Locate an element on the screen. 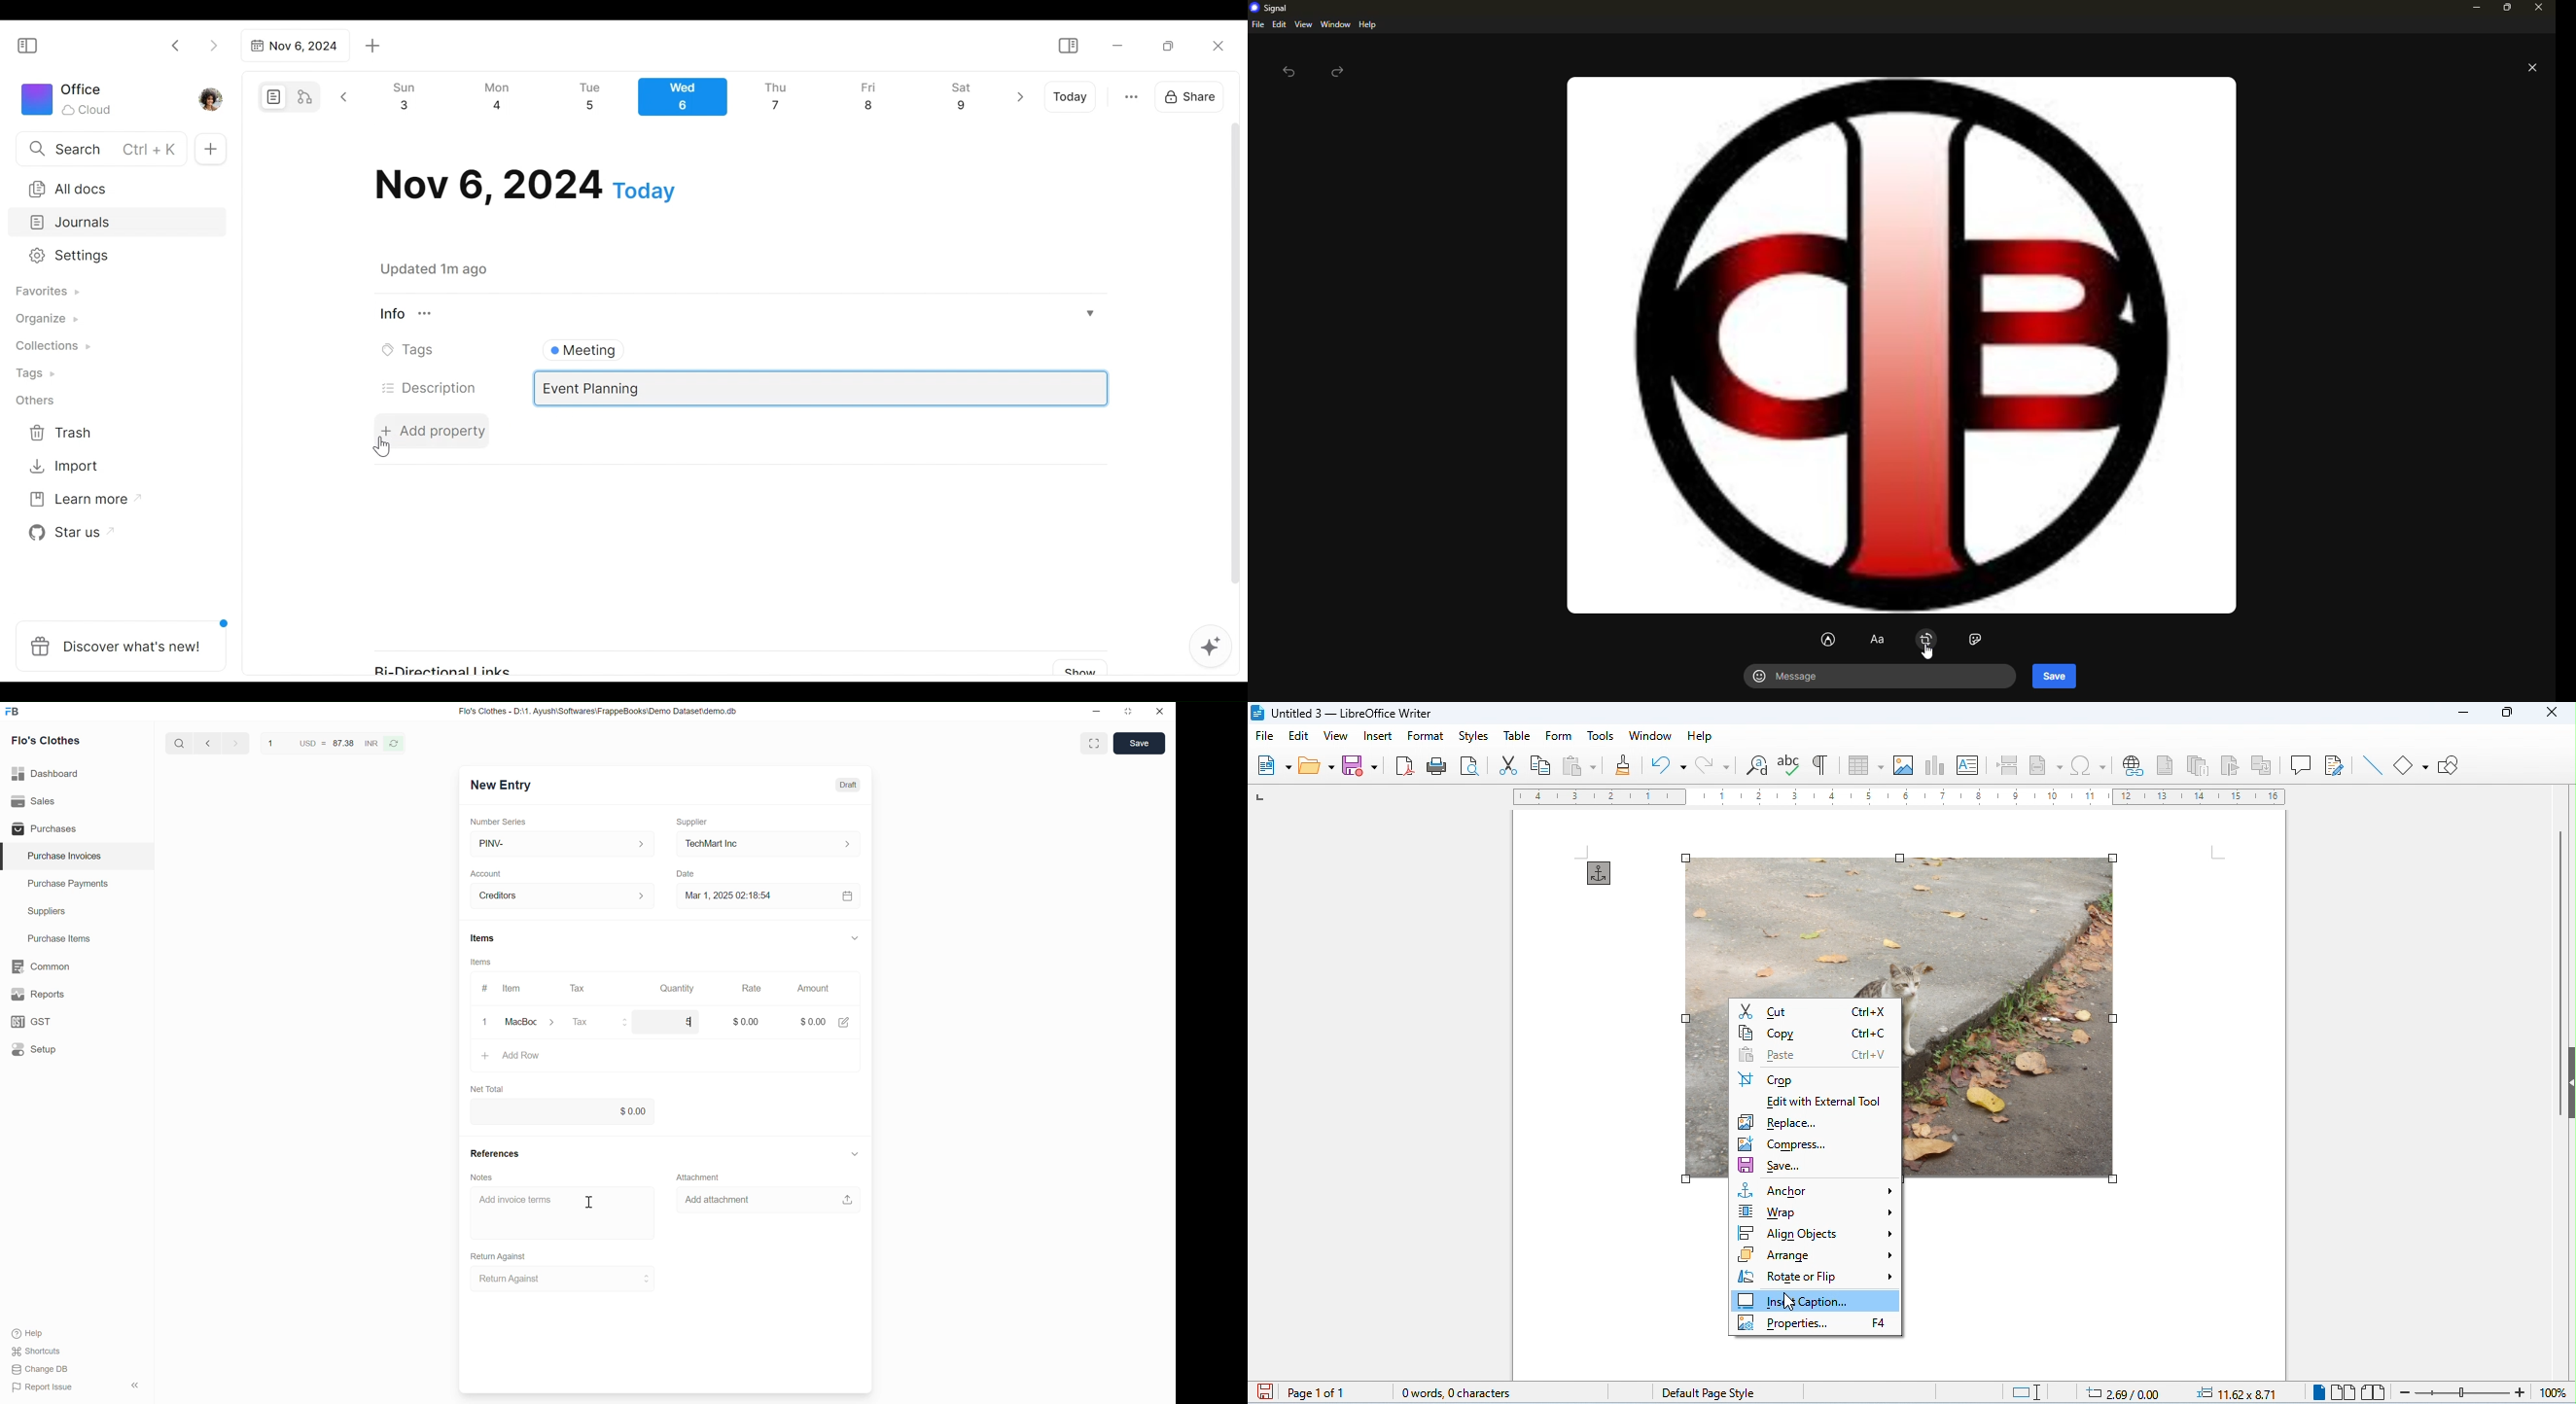 This screenshot has height=1428, width=2576. TechMart Inc is located at coordinates (769, 844).